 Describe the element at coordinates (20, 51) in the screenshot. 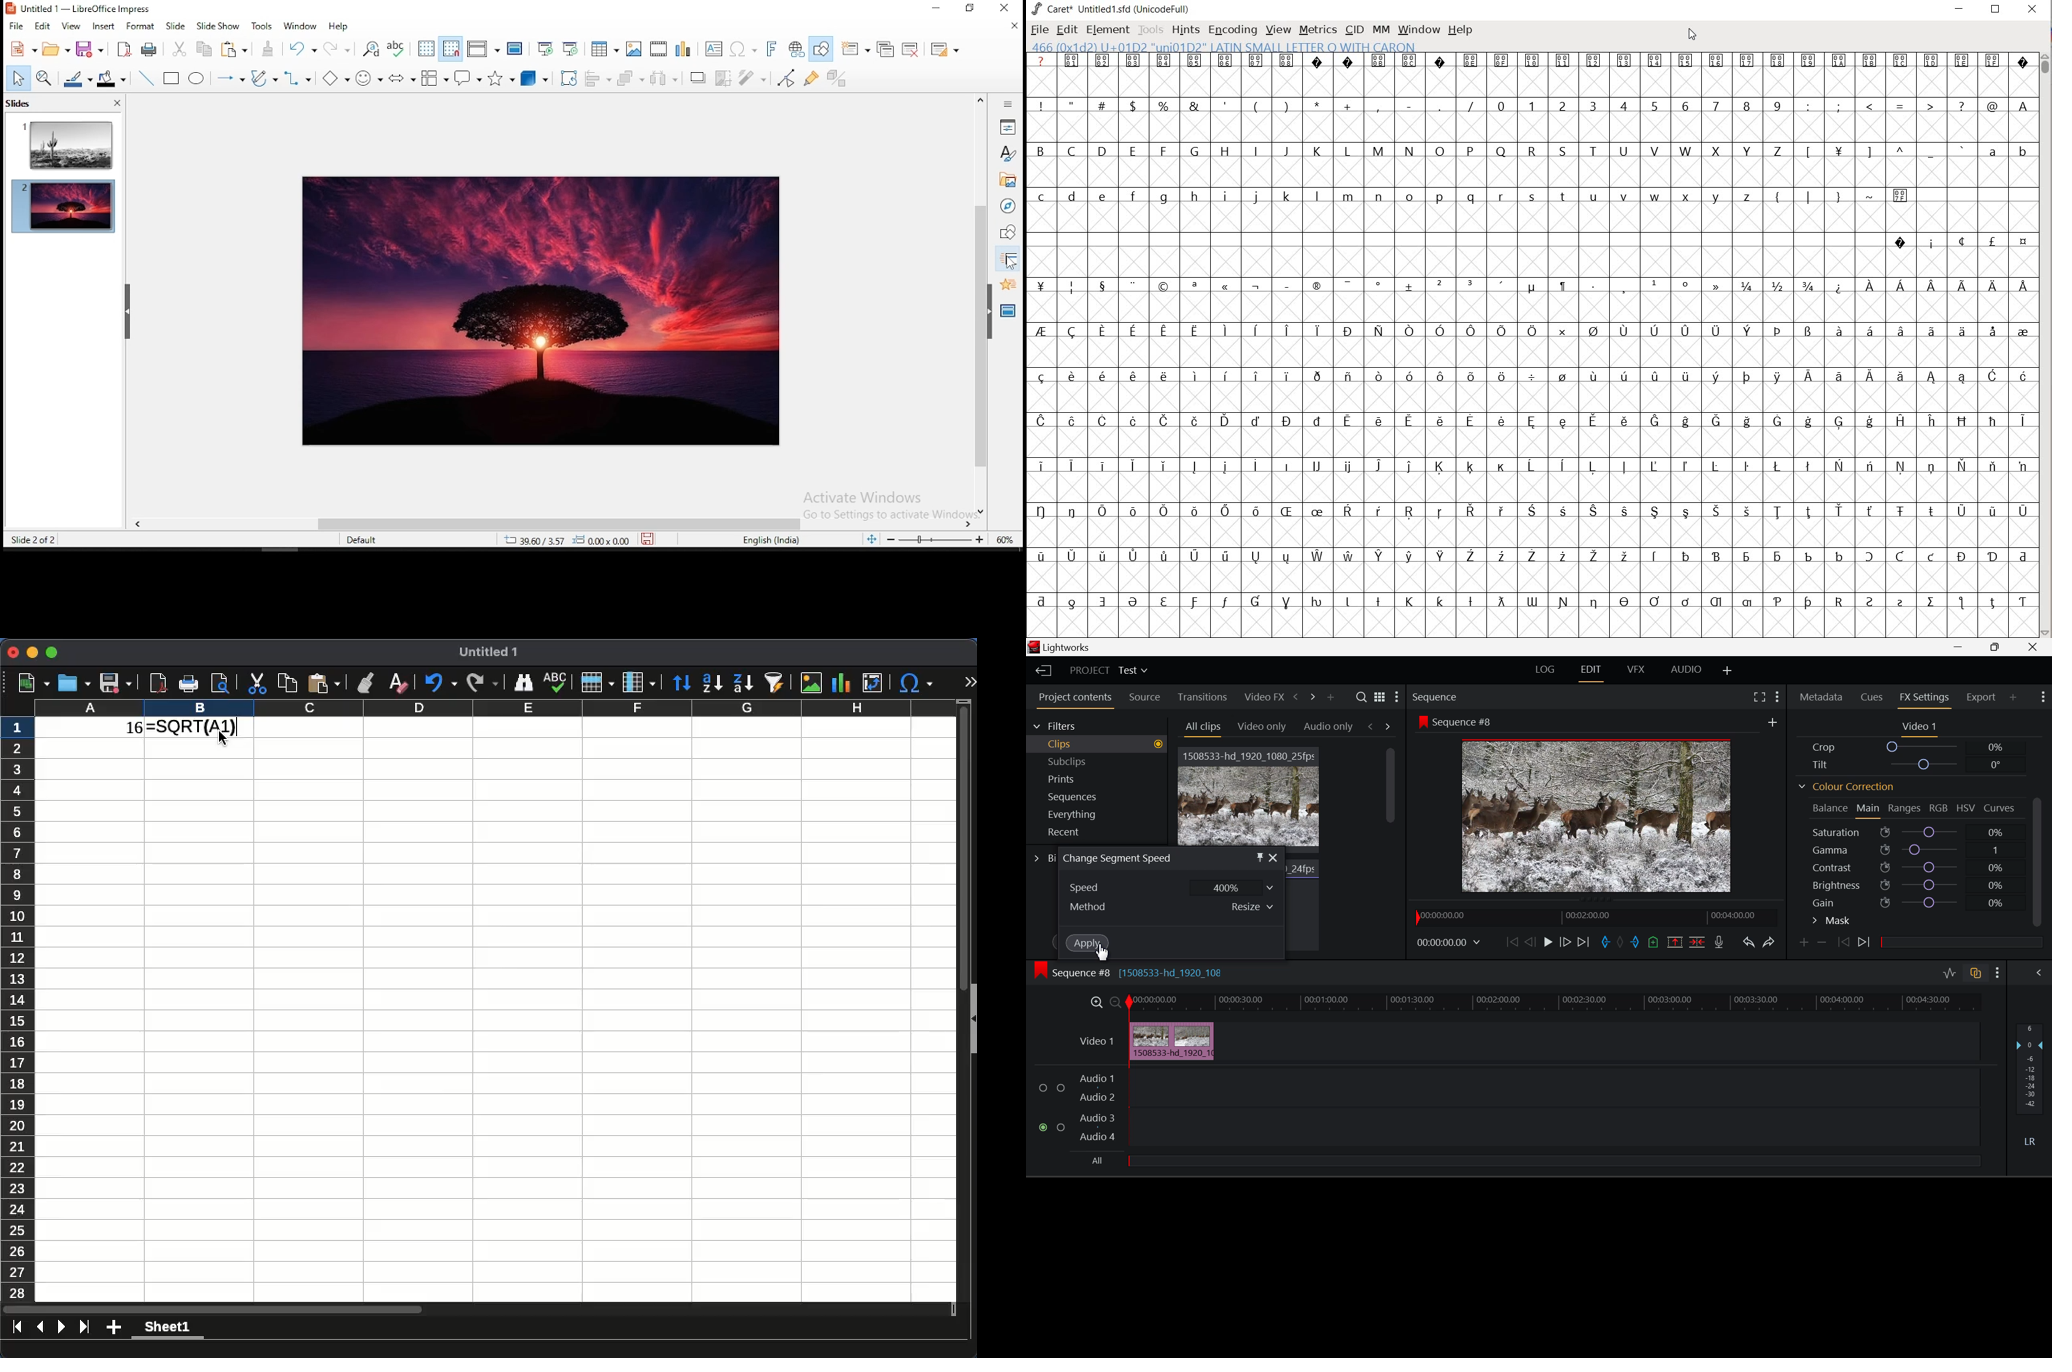

I see `new` at that location.